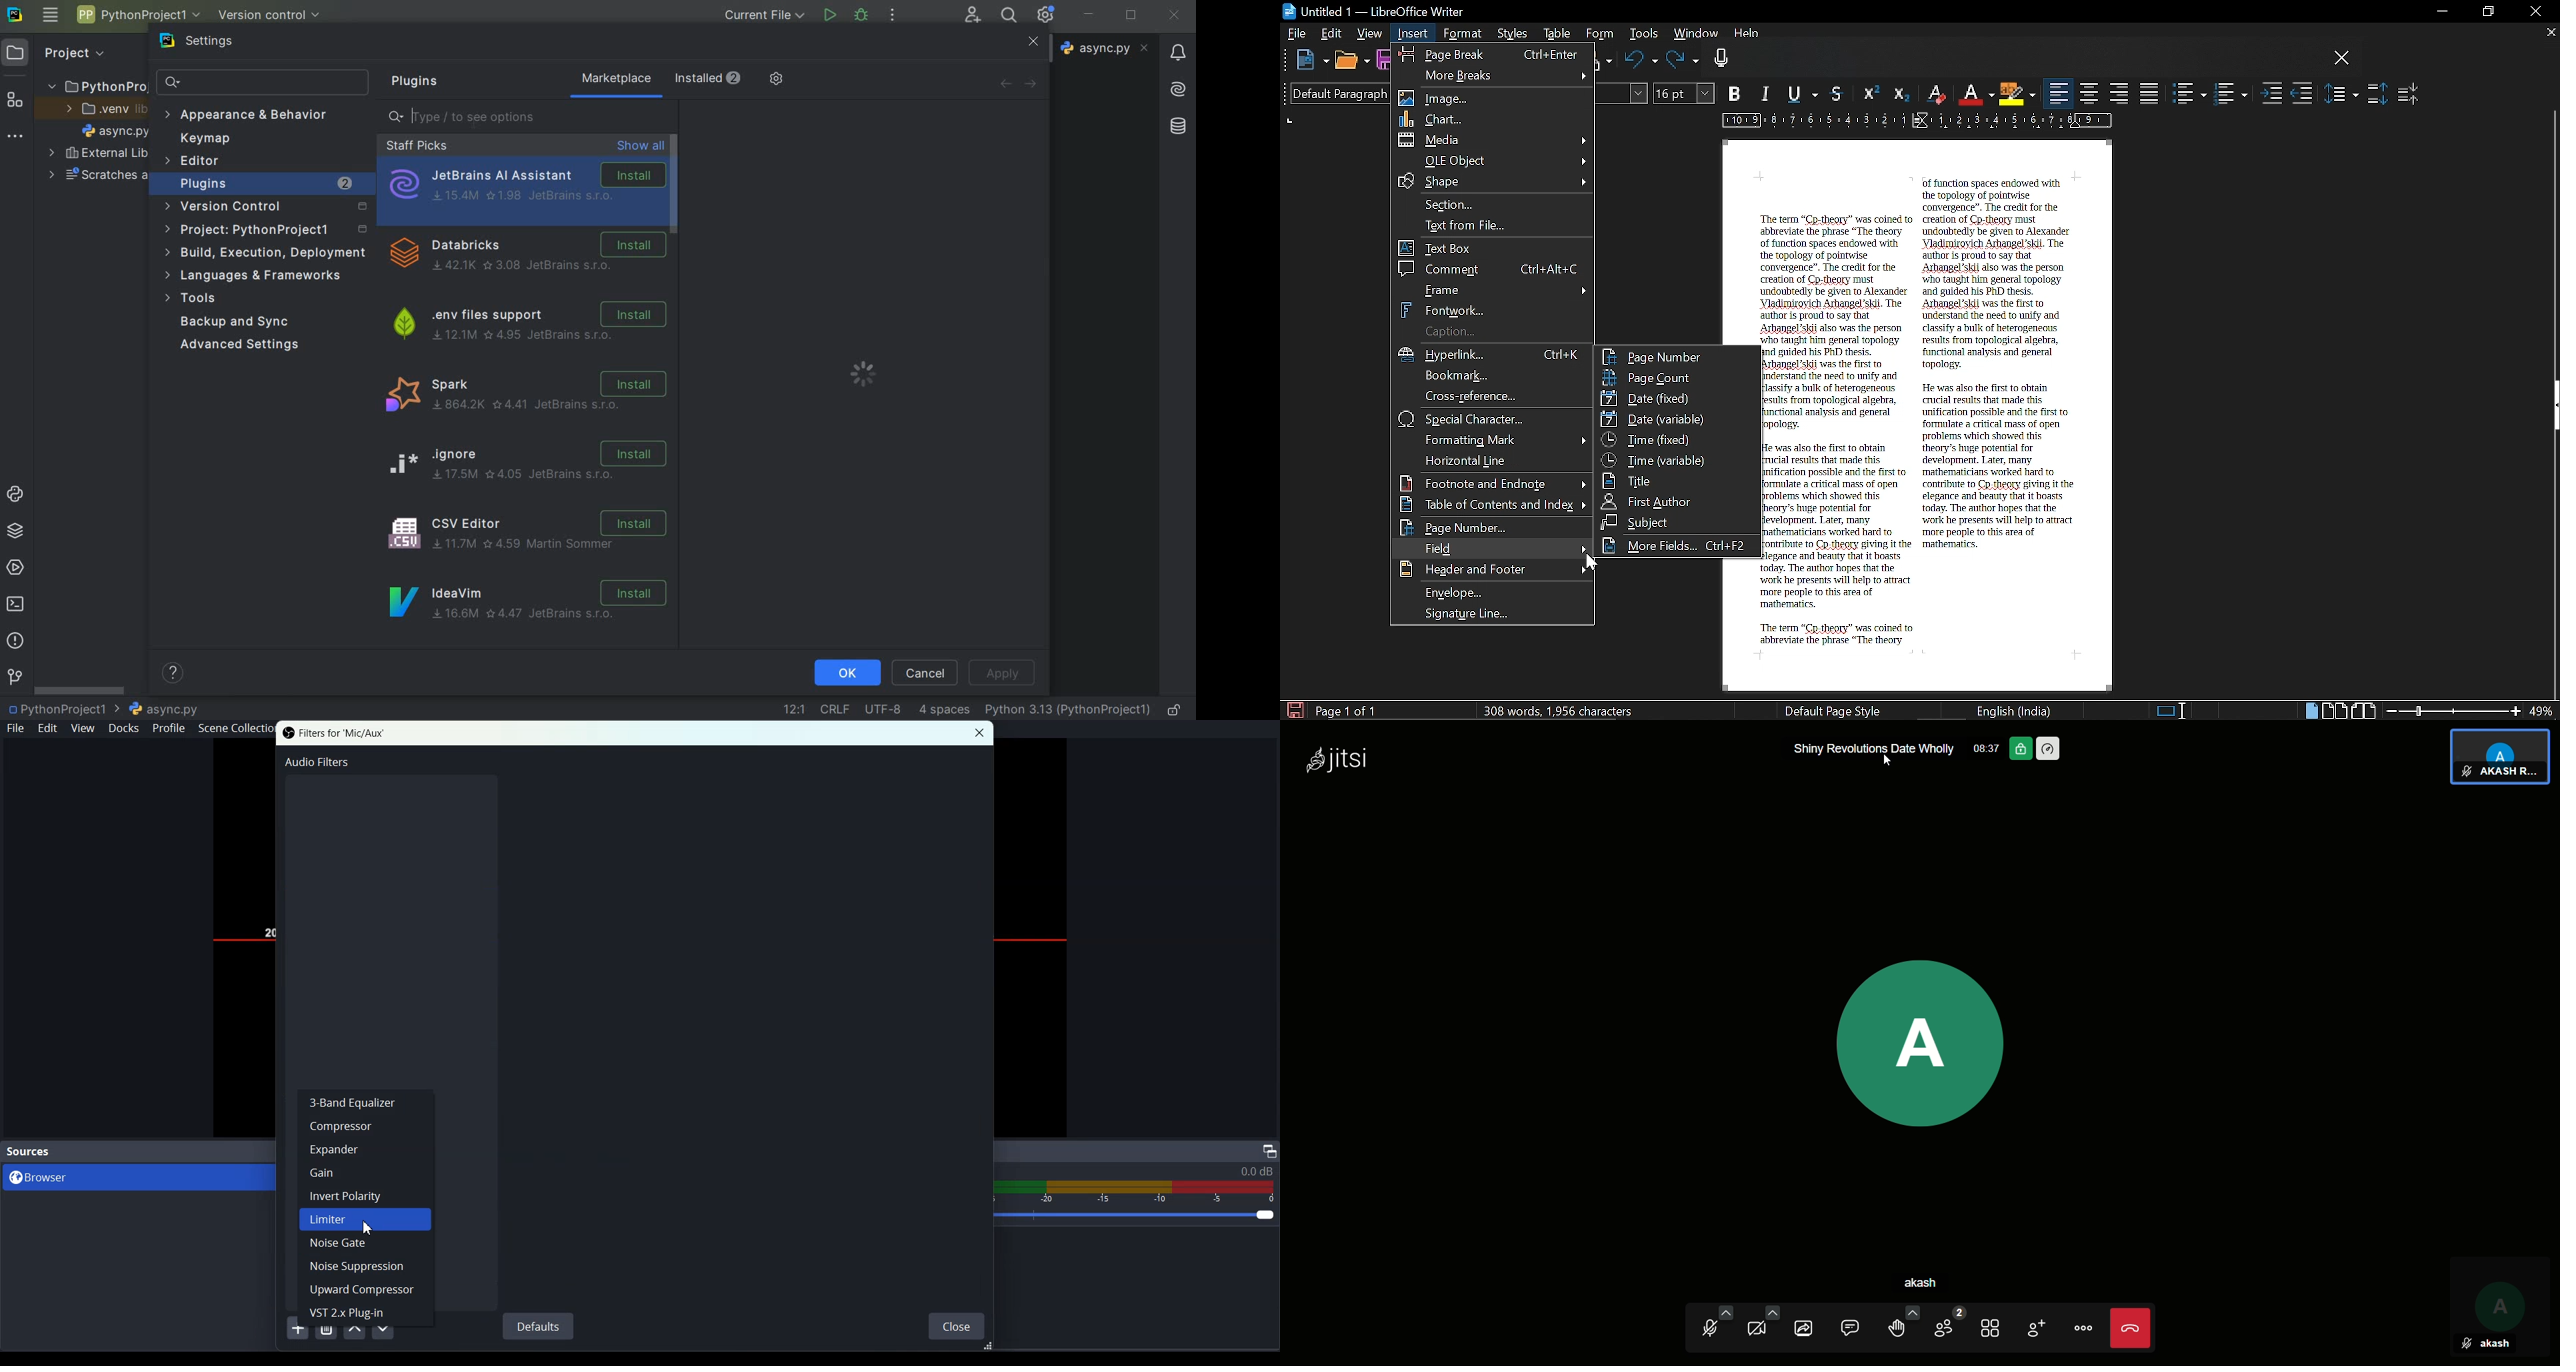  What do you see at coordinates (270, 15) in the screenshot?
I see `version control` at bounding box center [270, 15].